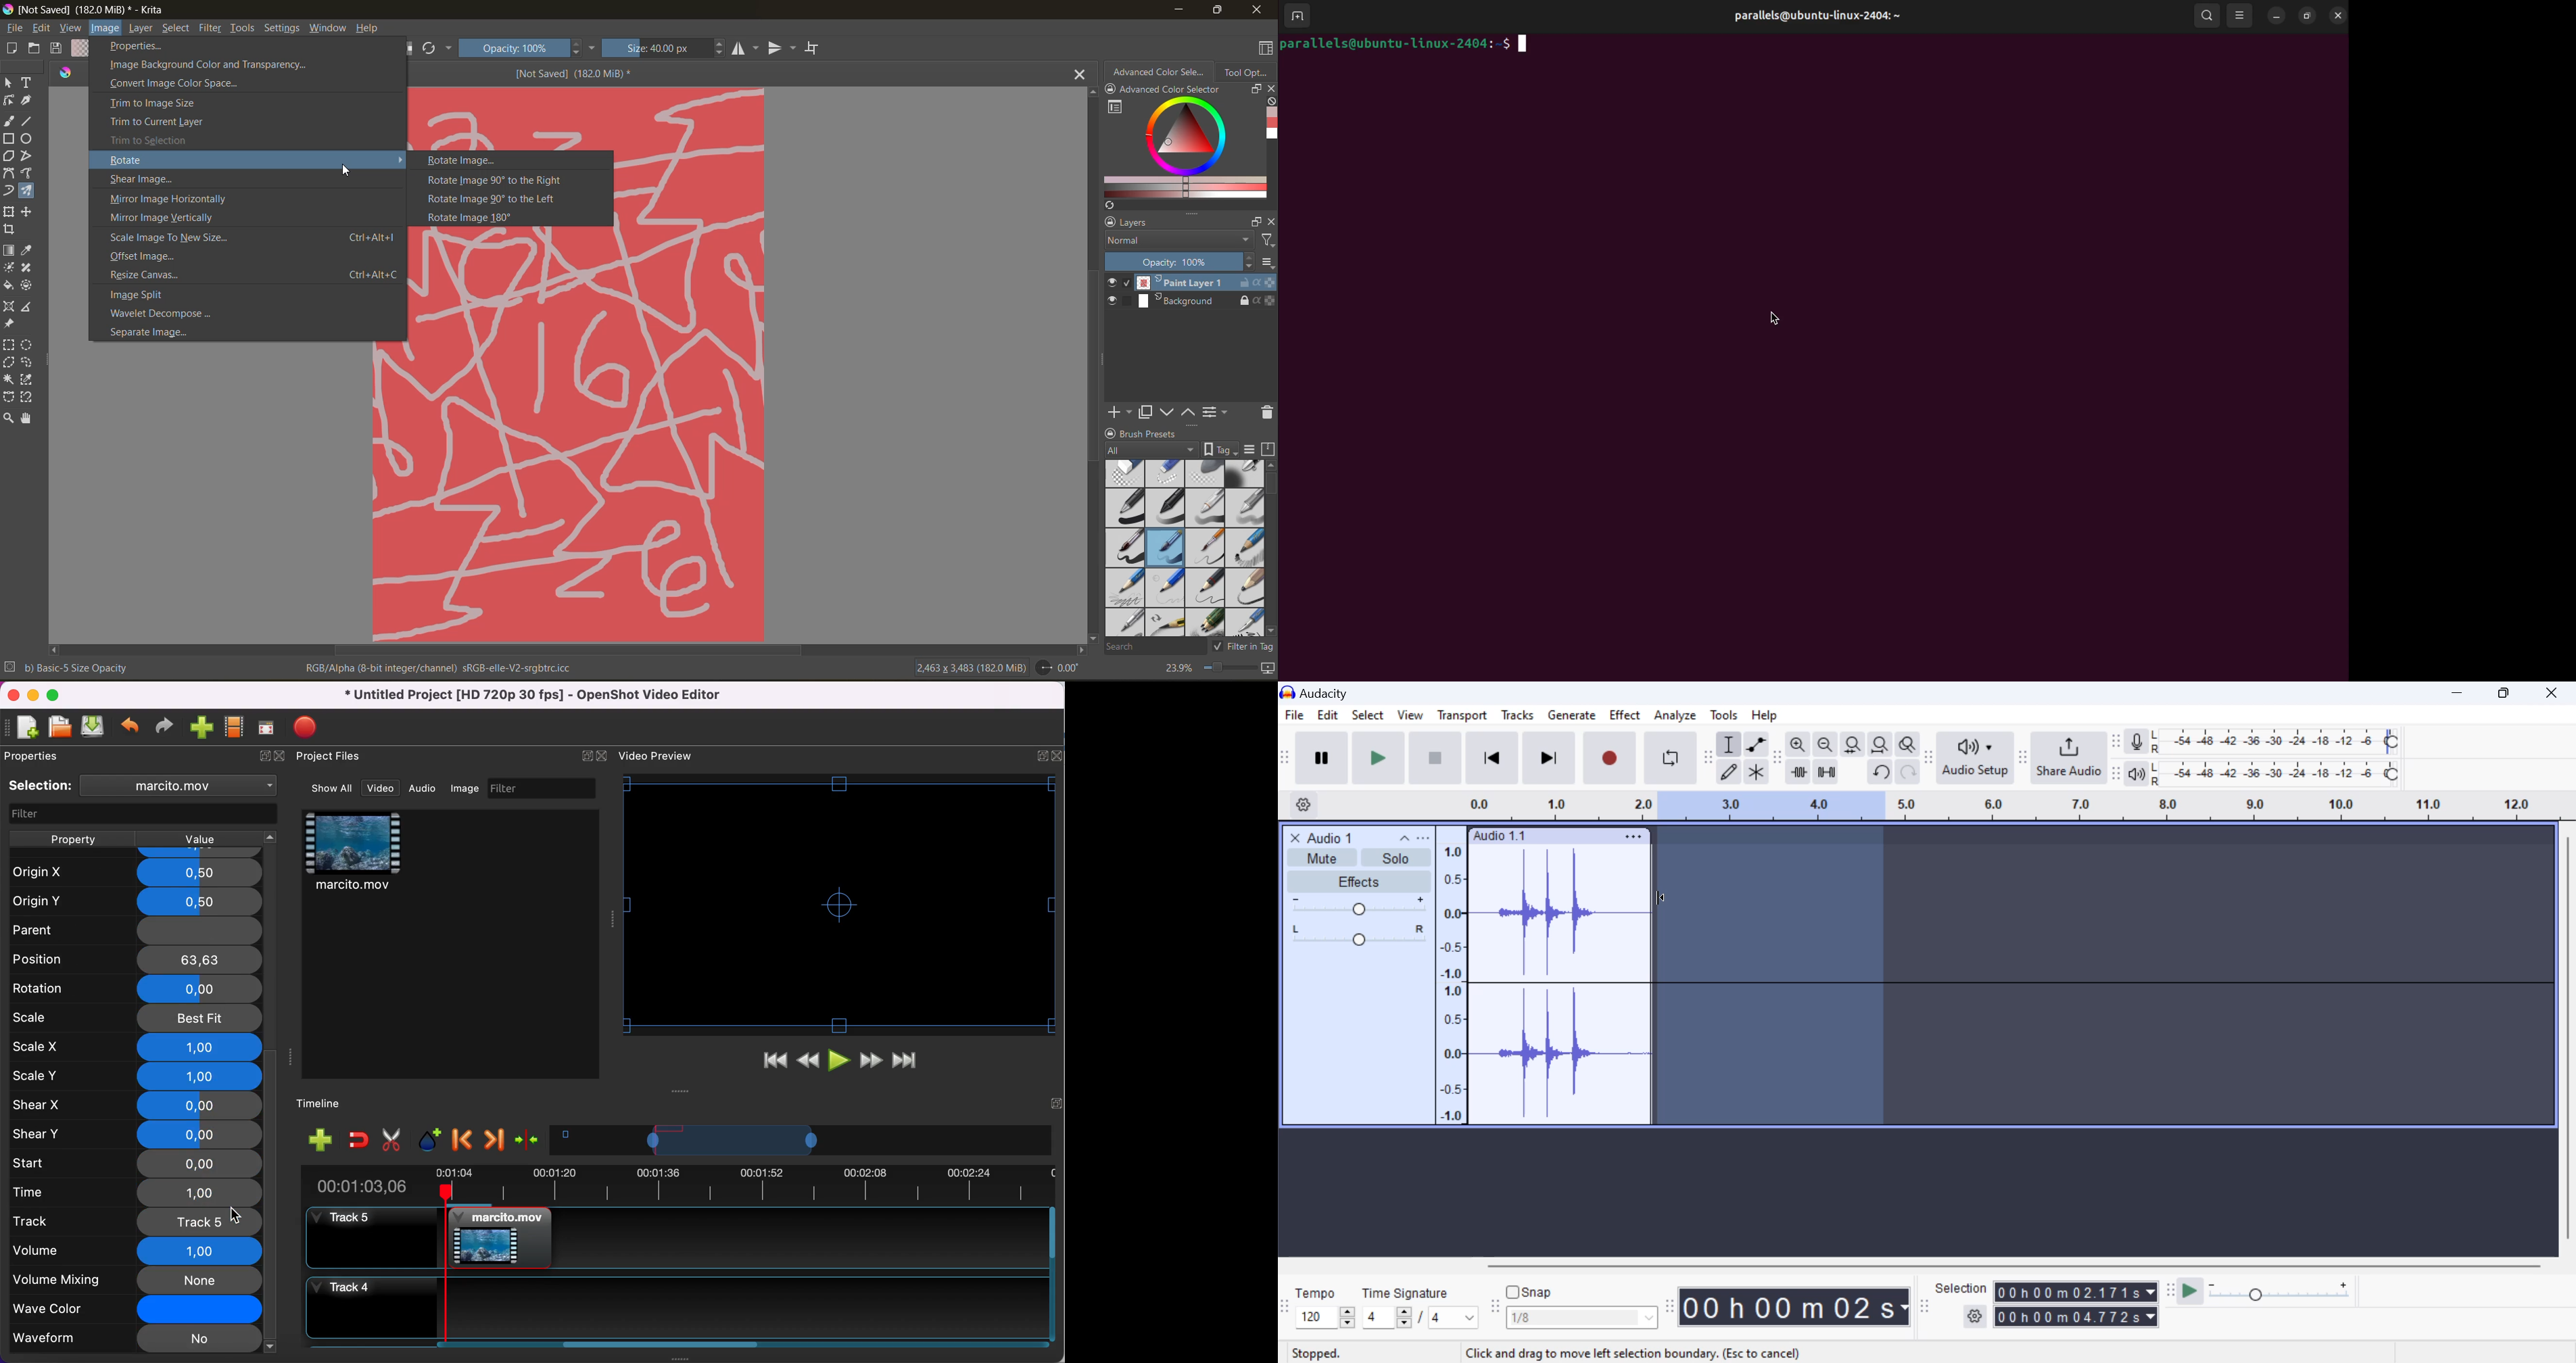 This screenshot has width=2576, height=1372. What do you see at coordinates (2275, 742) in the screenshot?
I see `Recording Level` at bounding box center [2275, 742].